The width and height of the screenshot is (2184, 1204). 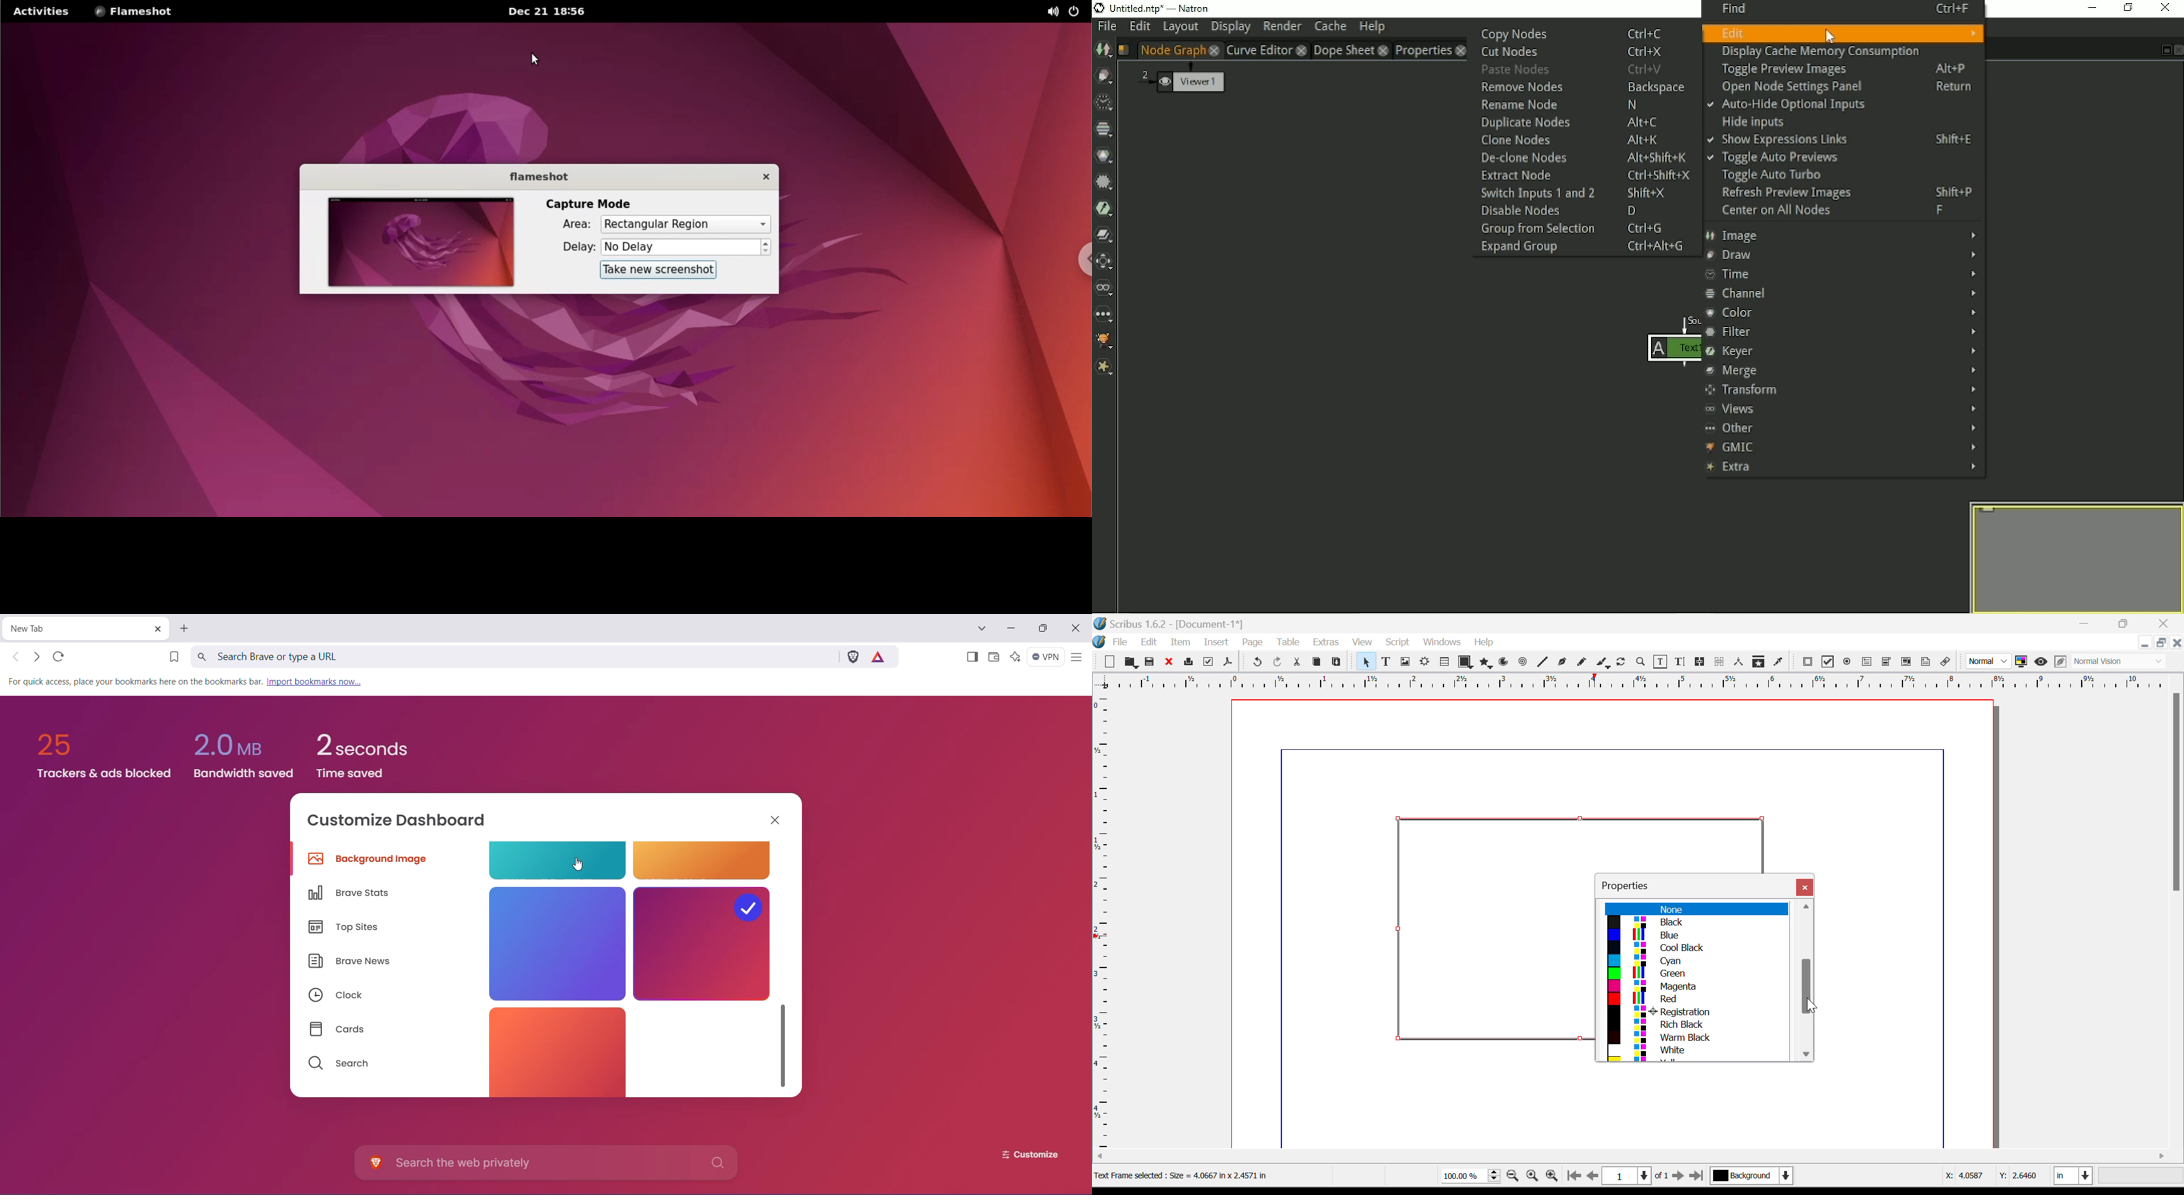 What do you see at coordinates (1644, 682) in the screenshot?
I see `Vertical Page Margins` at bounding box center [1644, 682].